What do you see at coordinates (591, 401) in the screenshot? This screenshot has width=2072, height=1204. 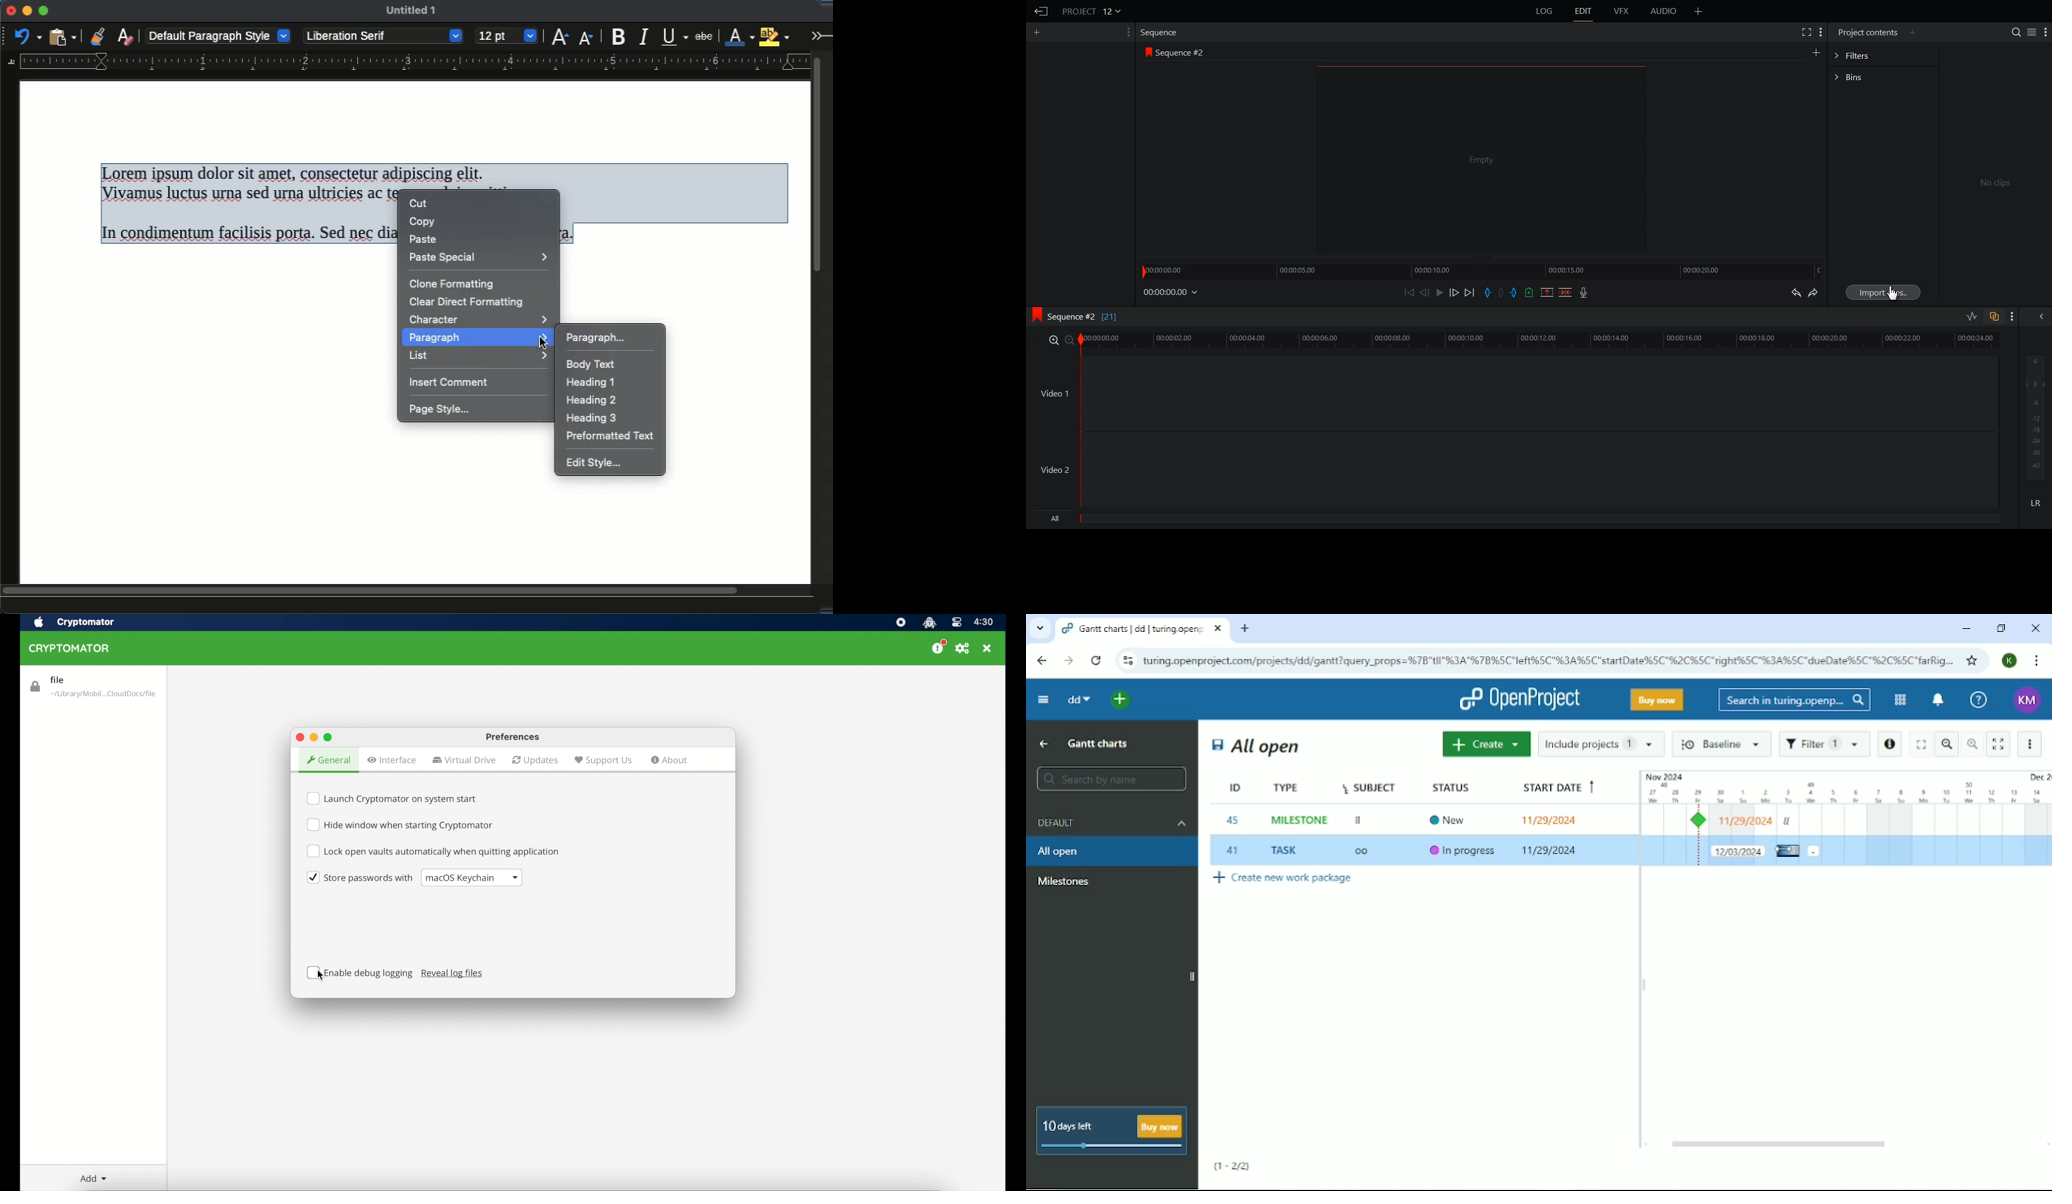 I see `heading 2` at bounding box center [591, 401].